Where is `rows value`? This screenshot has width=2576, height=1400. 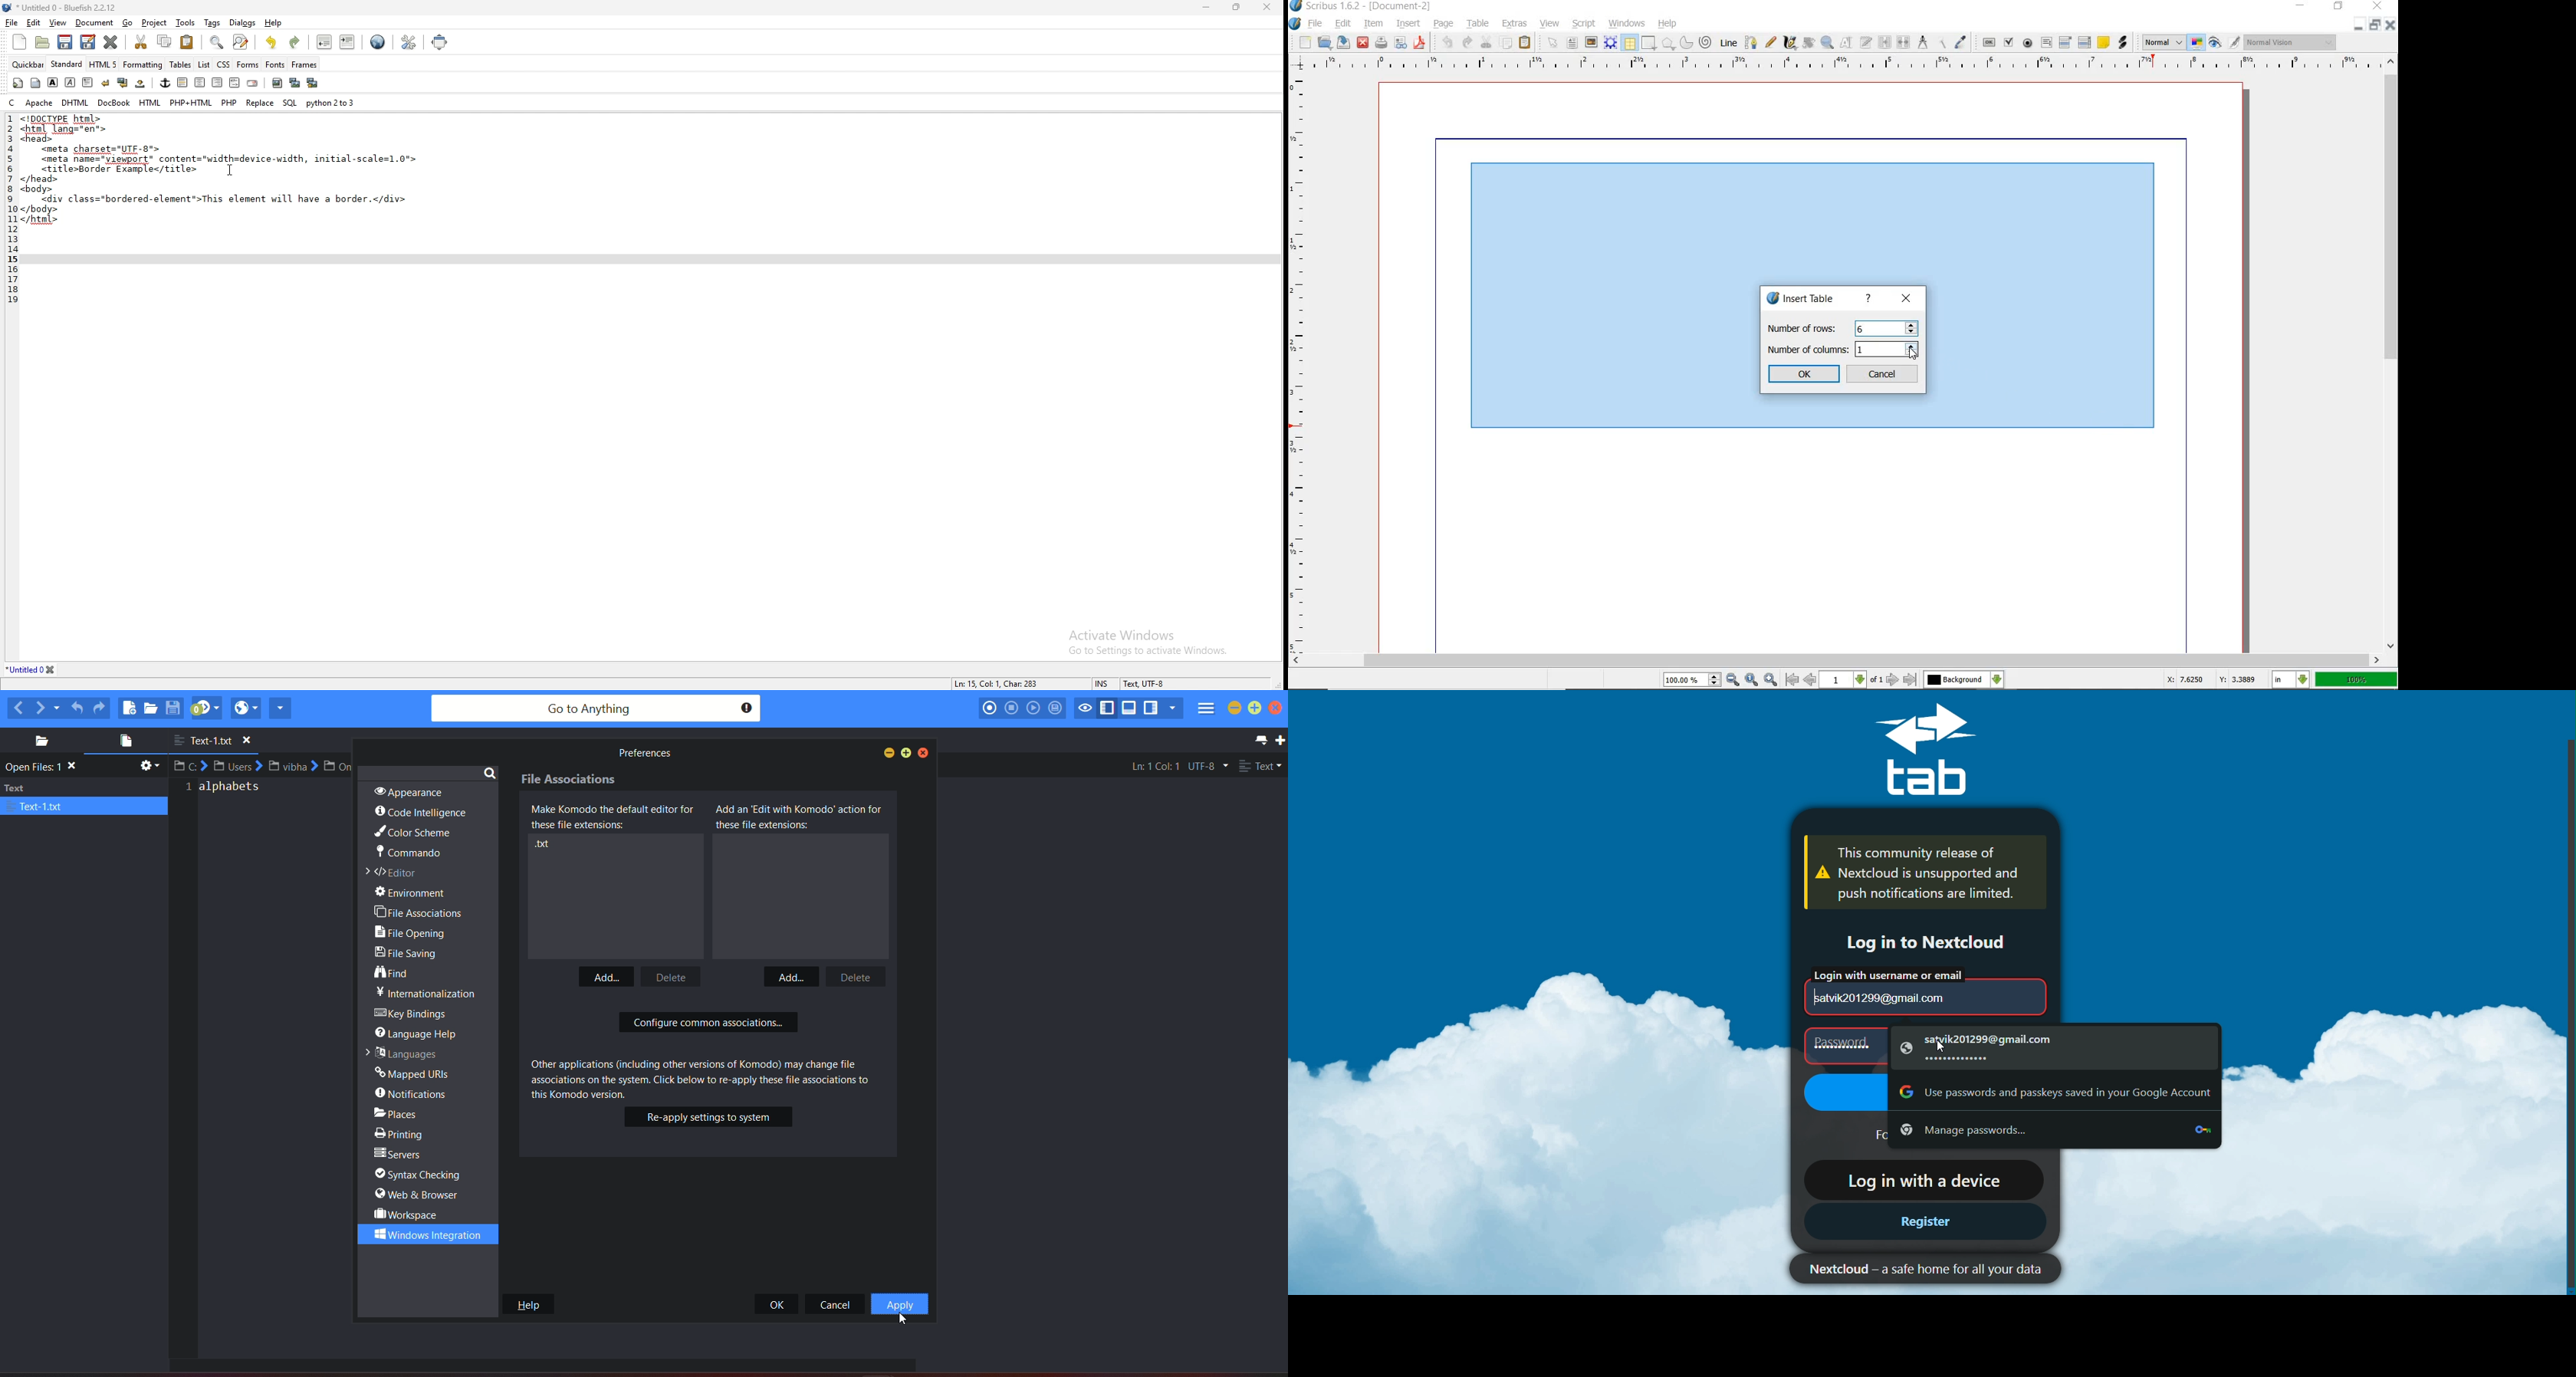
rows value is located at coordinates (1886, 328).